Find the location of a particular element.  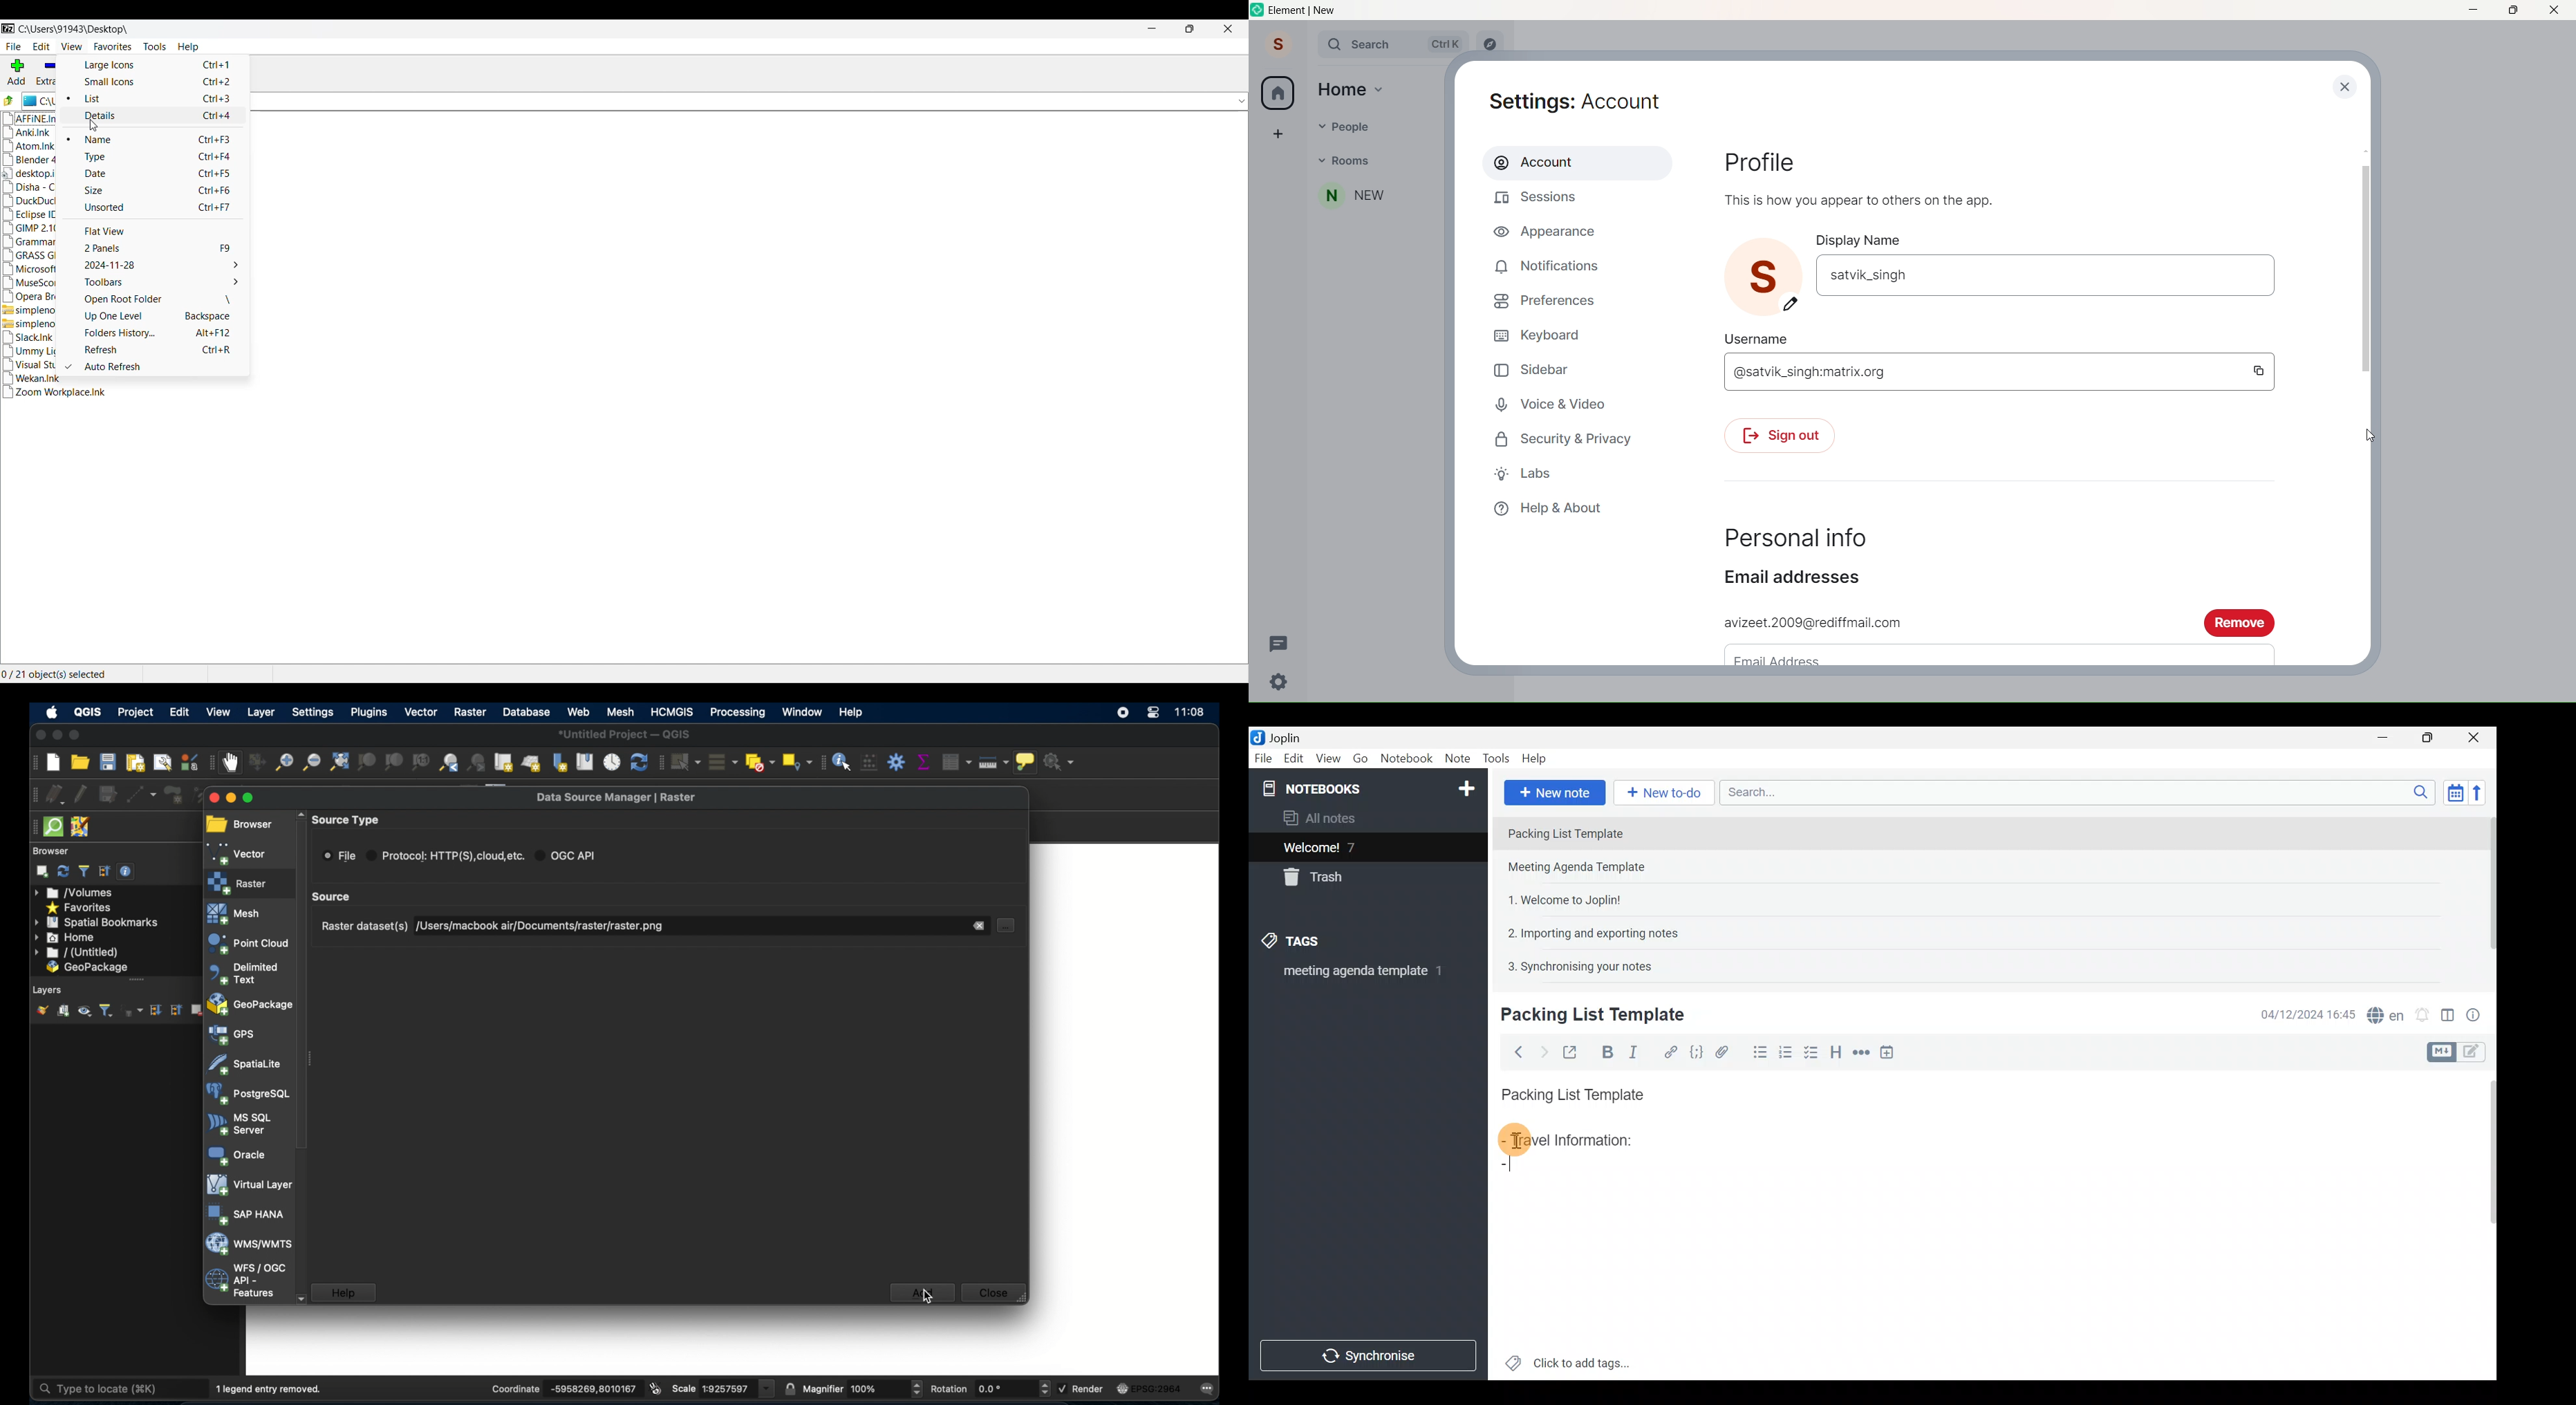

Personal info is located at coordinates (1804, 535).